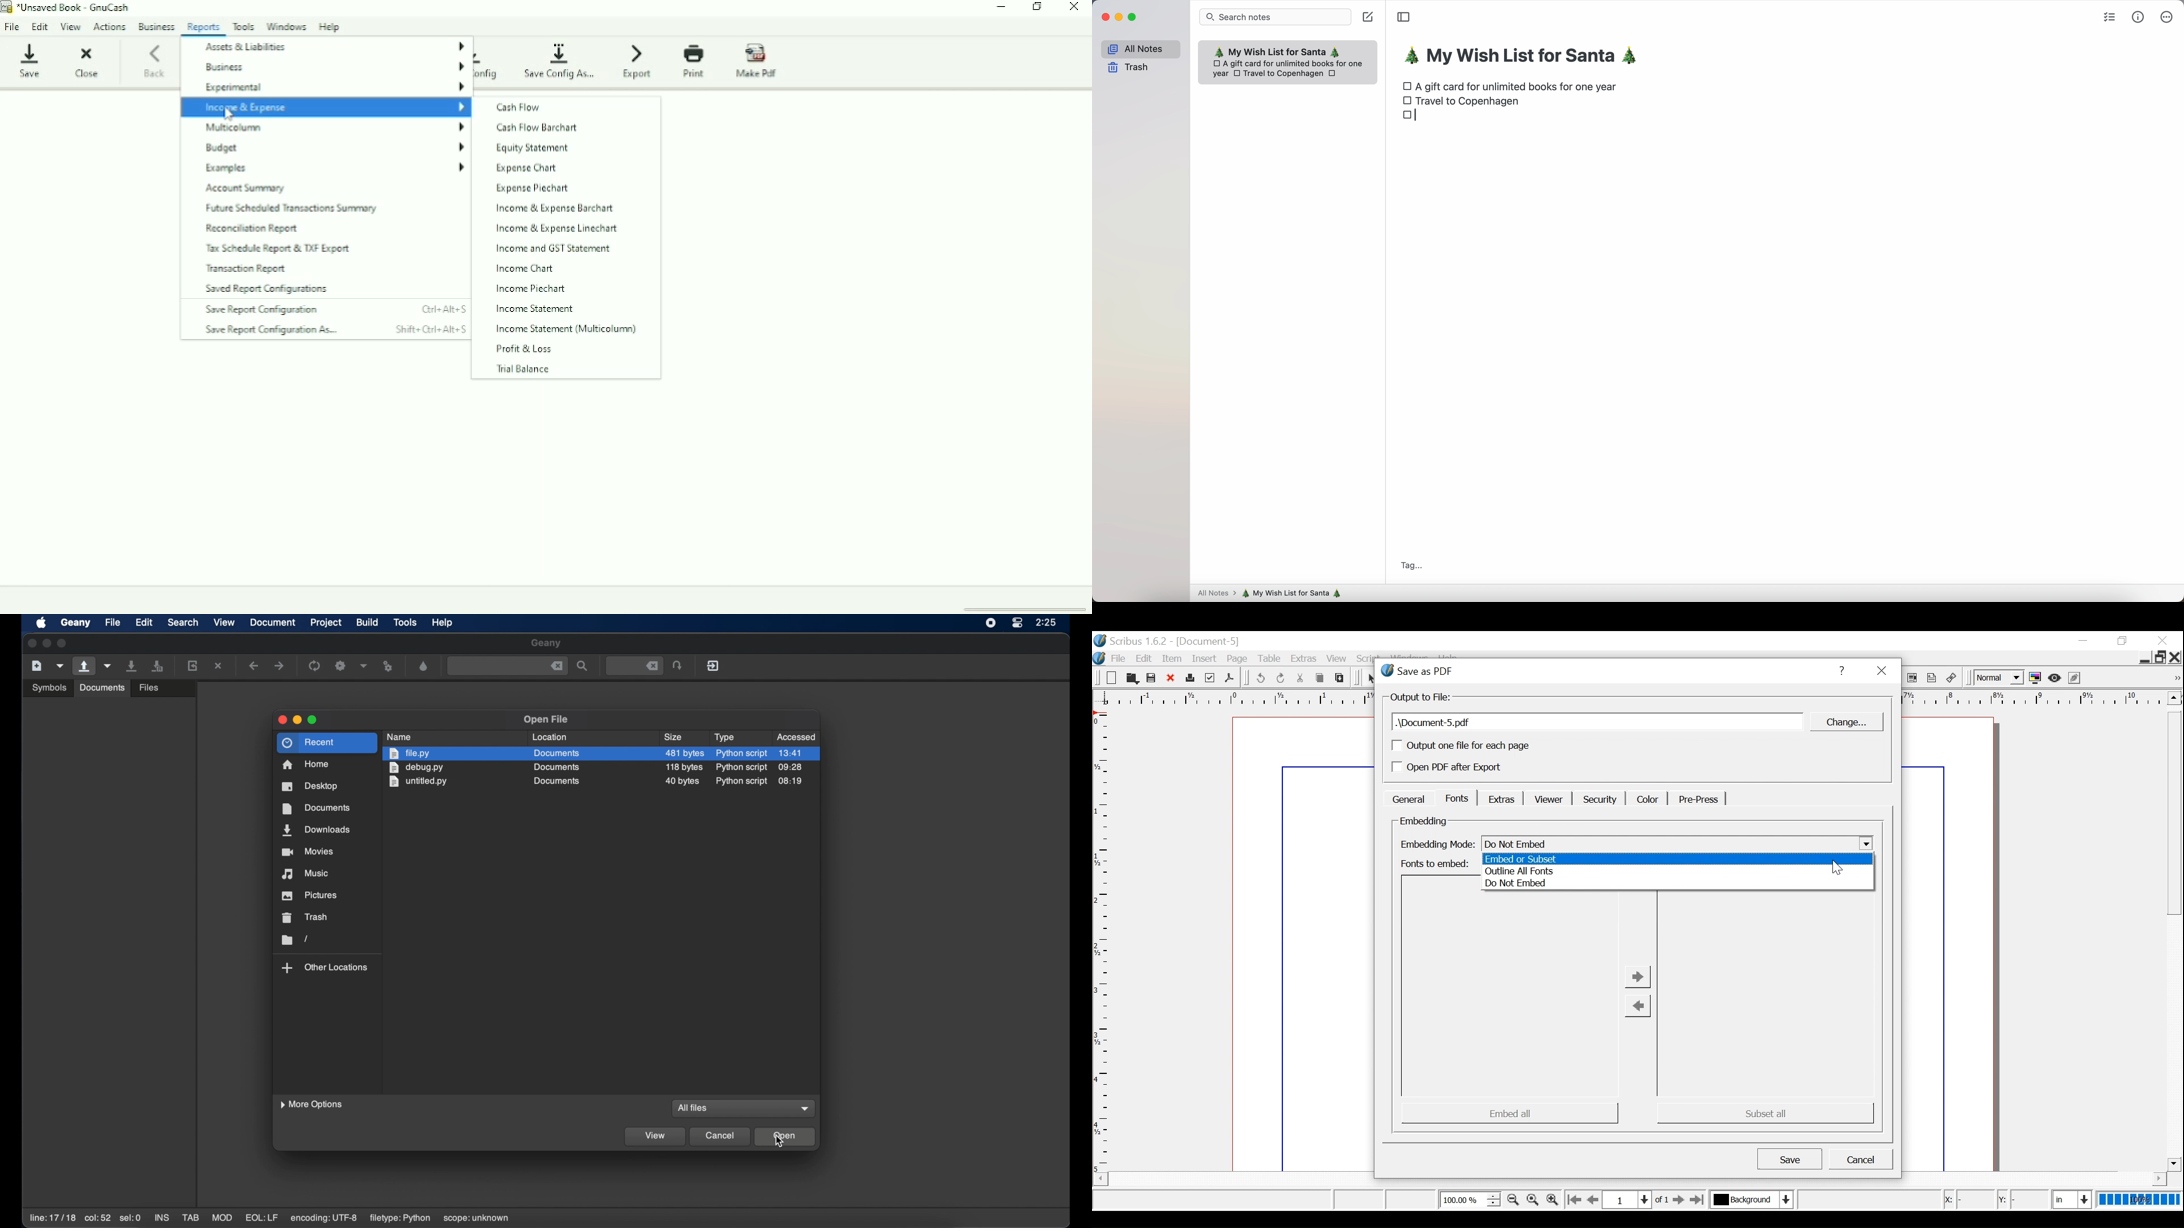 The image size is (2184, 1232). Describe the element at coordinates (40, 25) in the screenshot. I see `Edit` at that location.